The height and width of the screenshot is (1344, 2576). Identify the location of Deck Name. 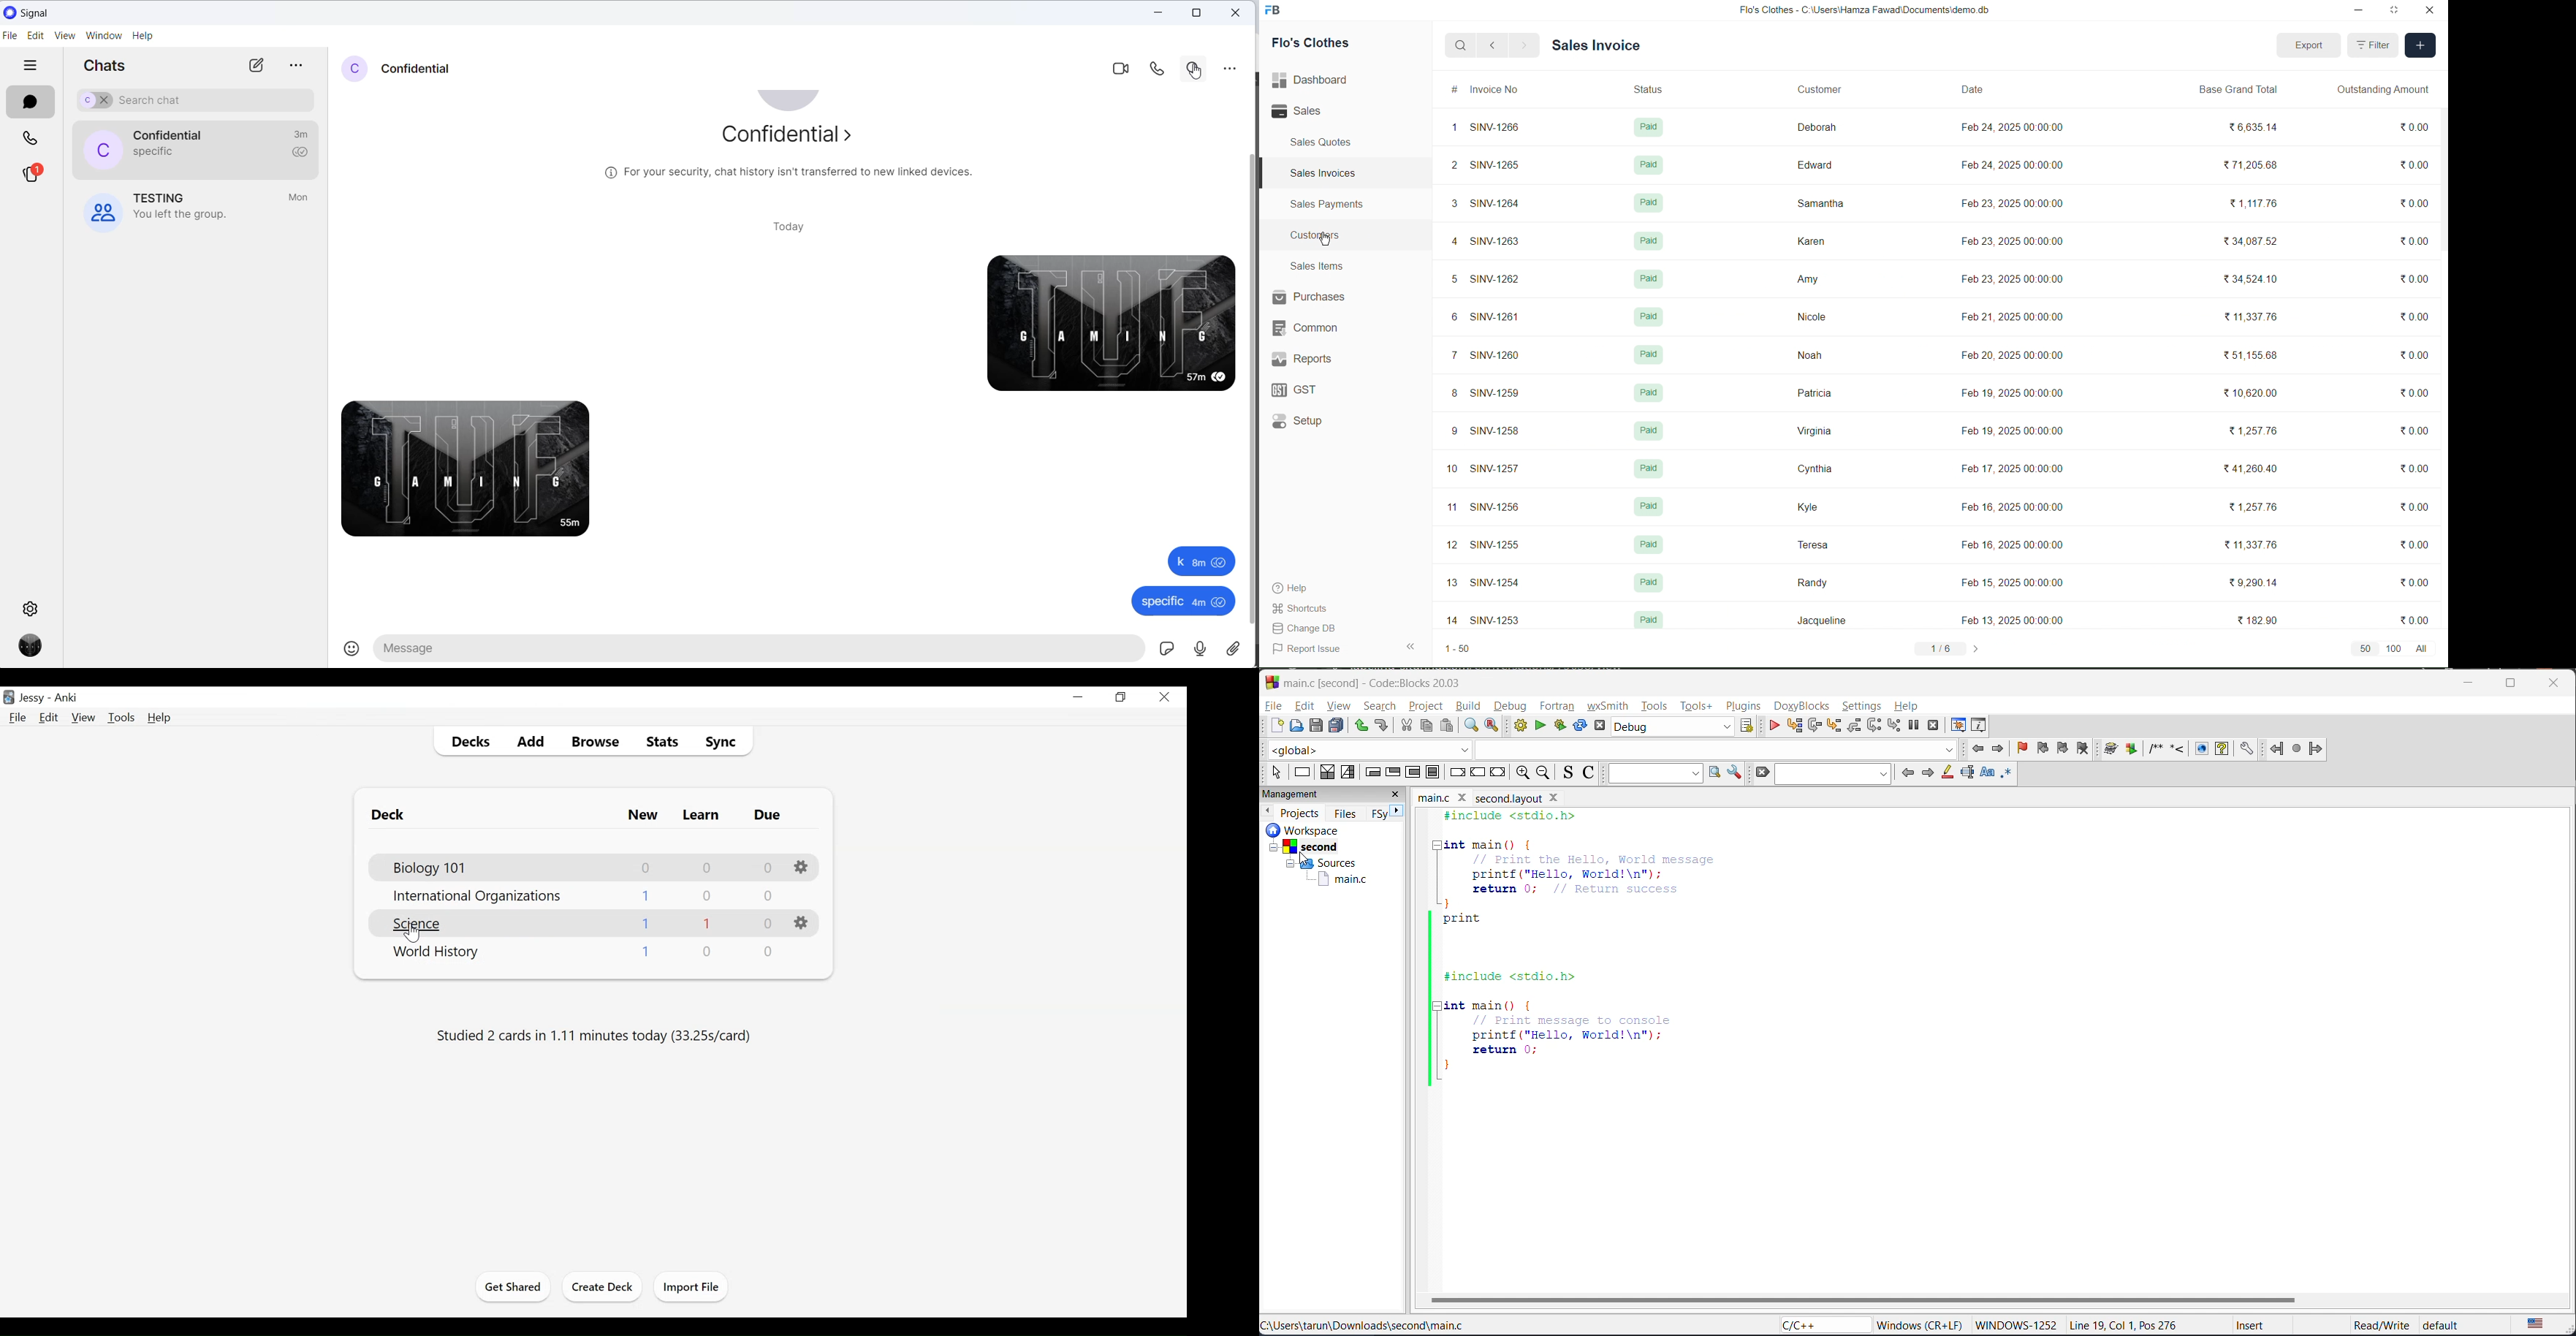
(437, 954).